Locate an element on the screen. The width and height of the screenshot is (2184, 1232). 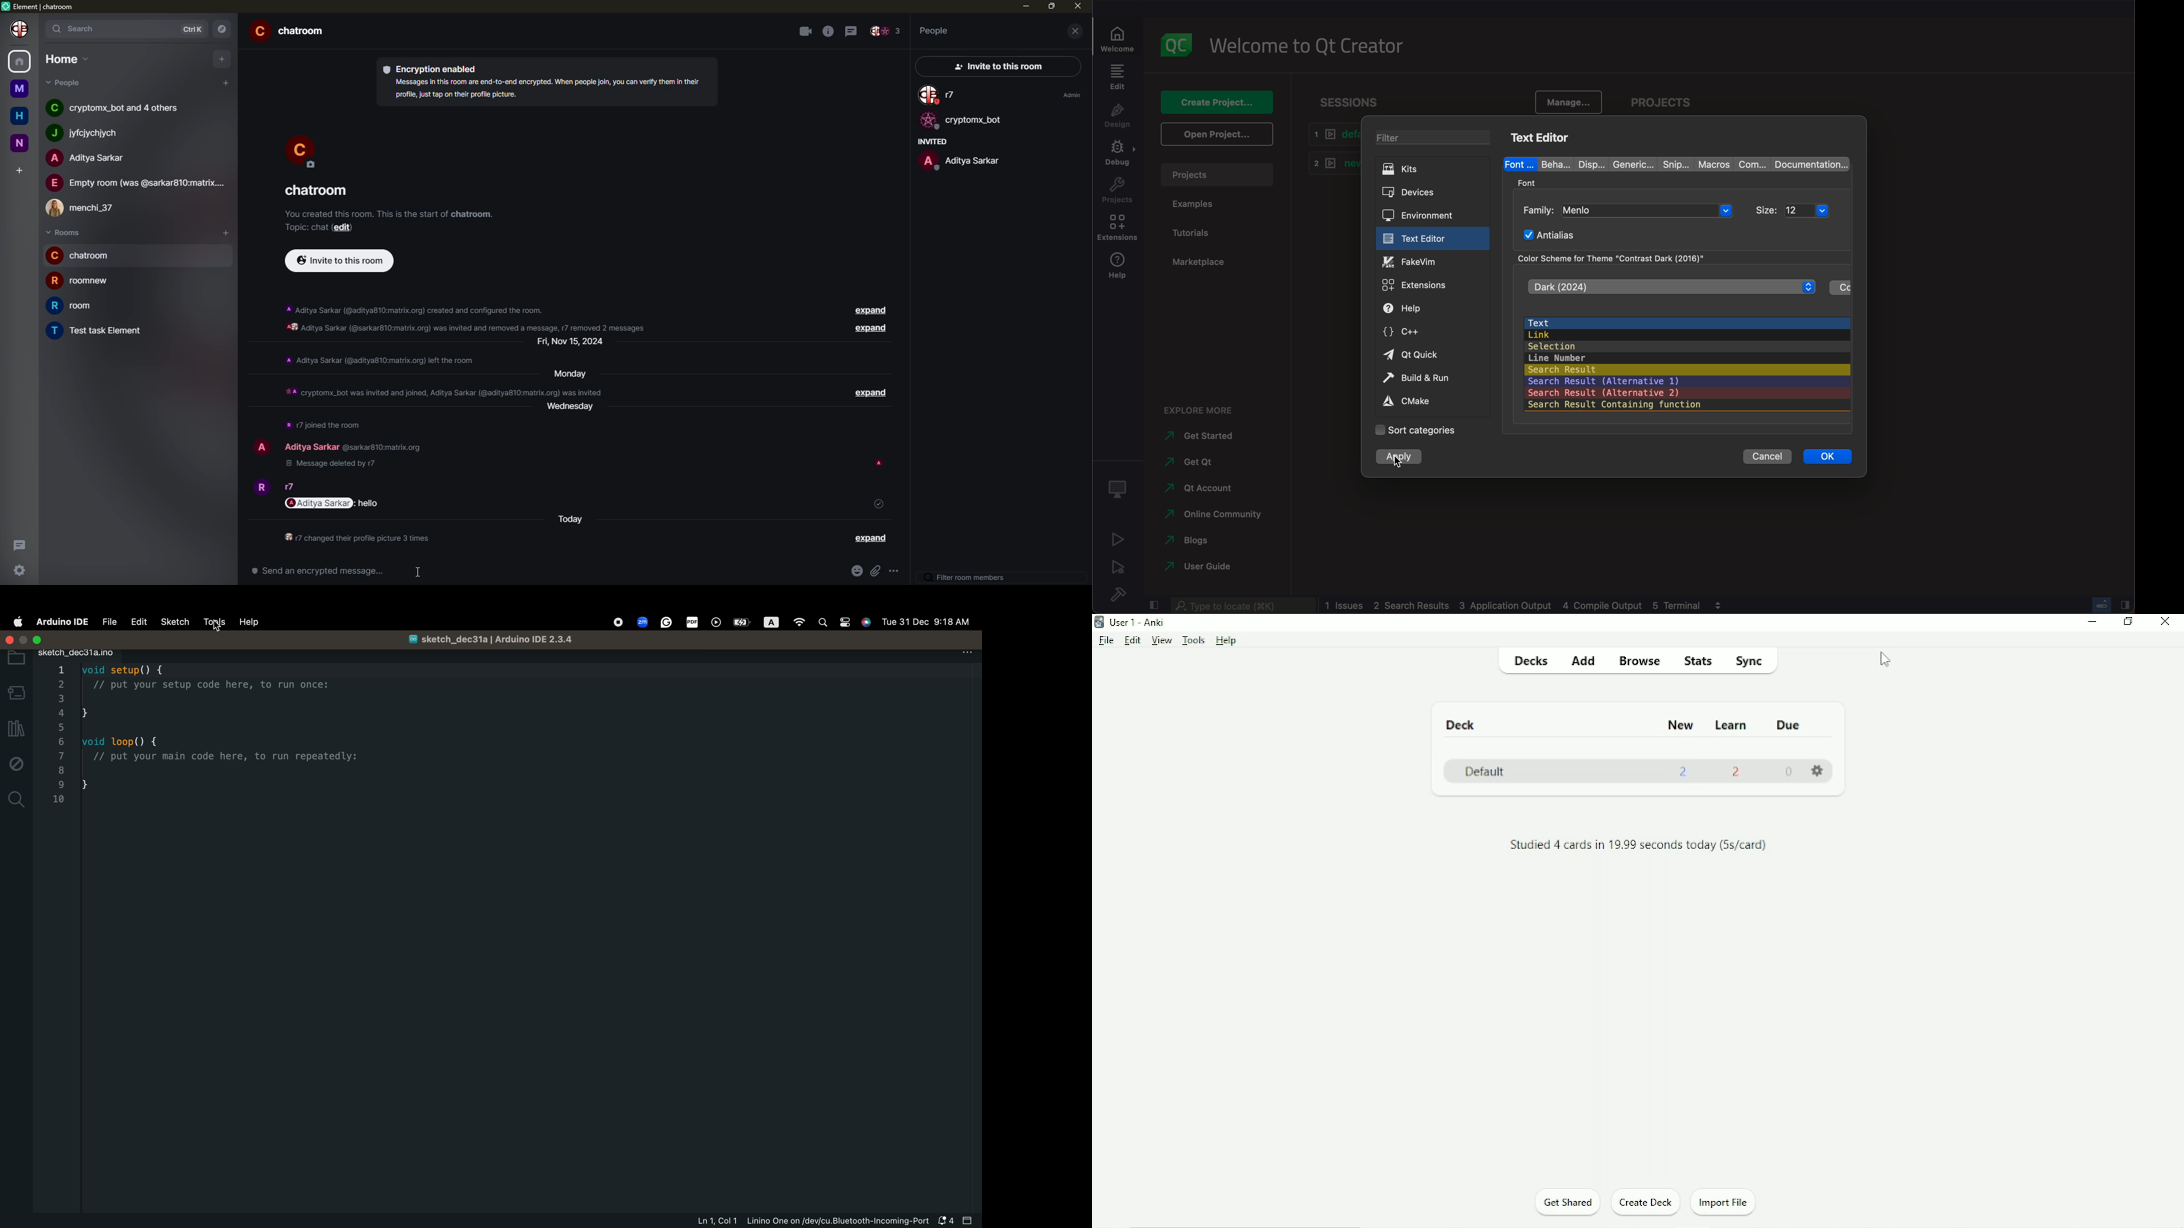
people is located at coordinates (70, 82).